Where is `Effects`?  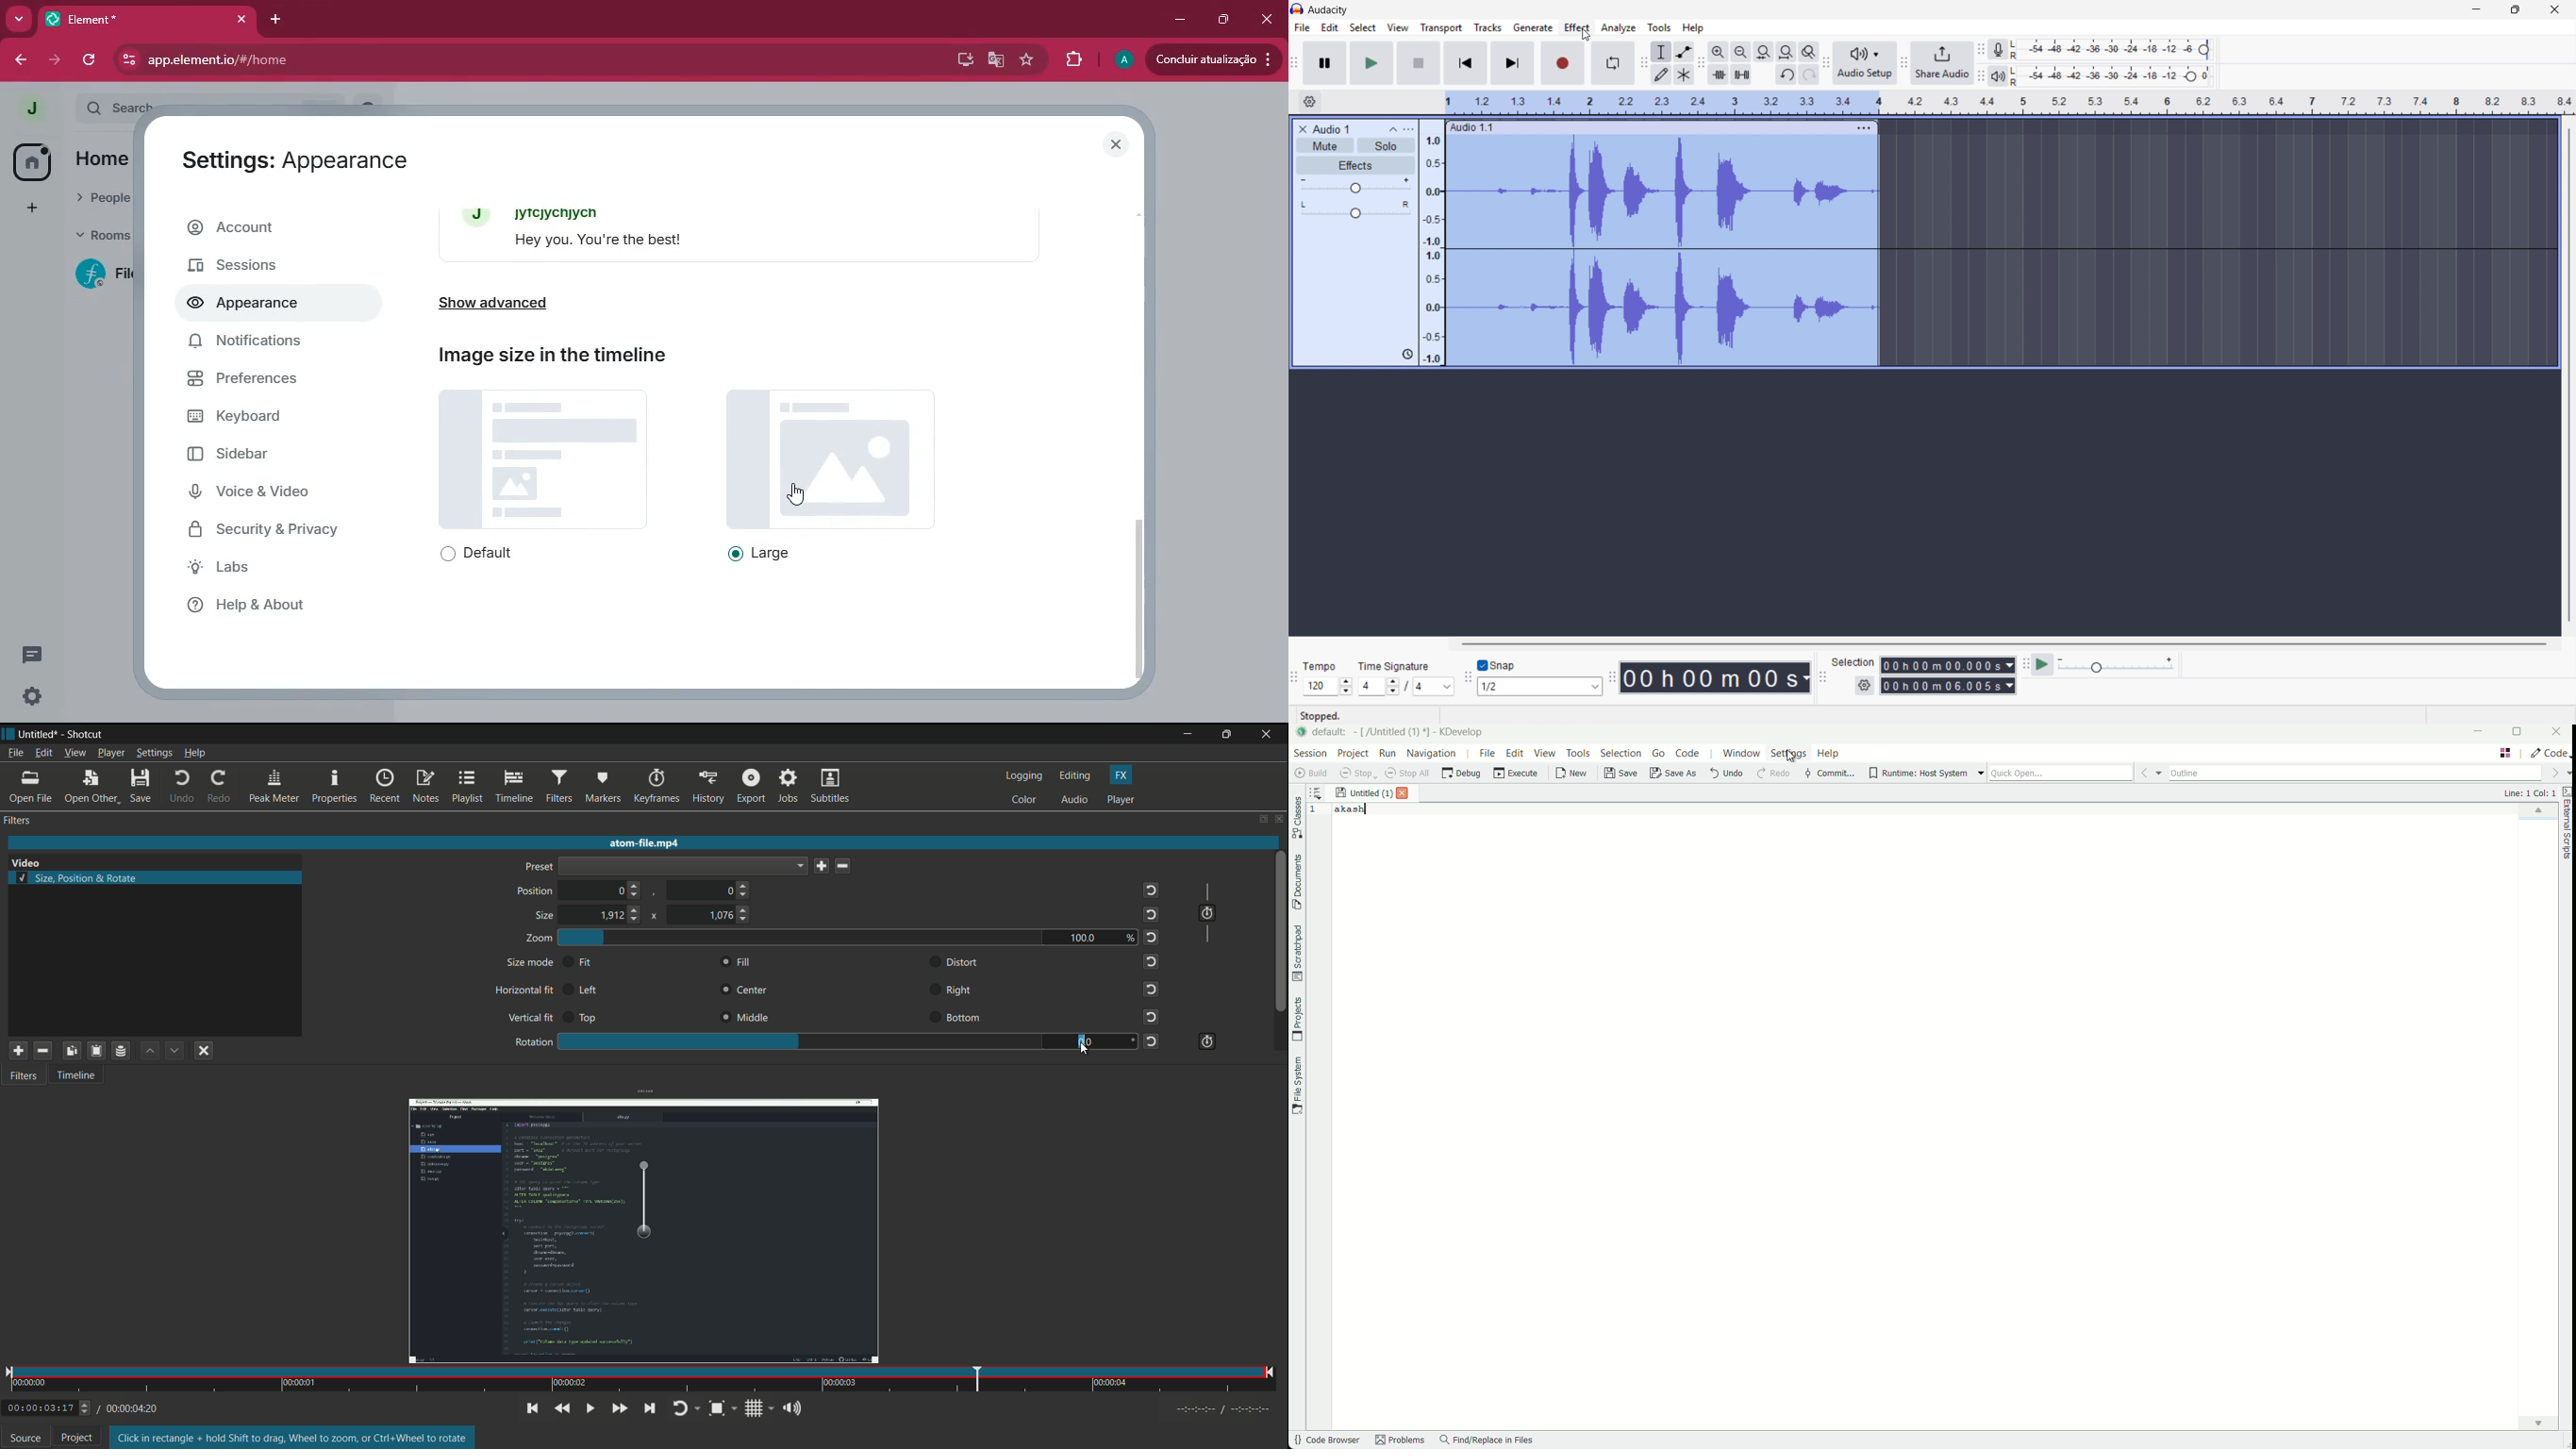
Effects is located at coordinates (1356, 166).